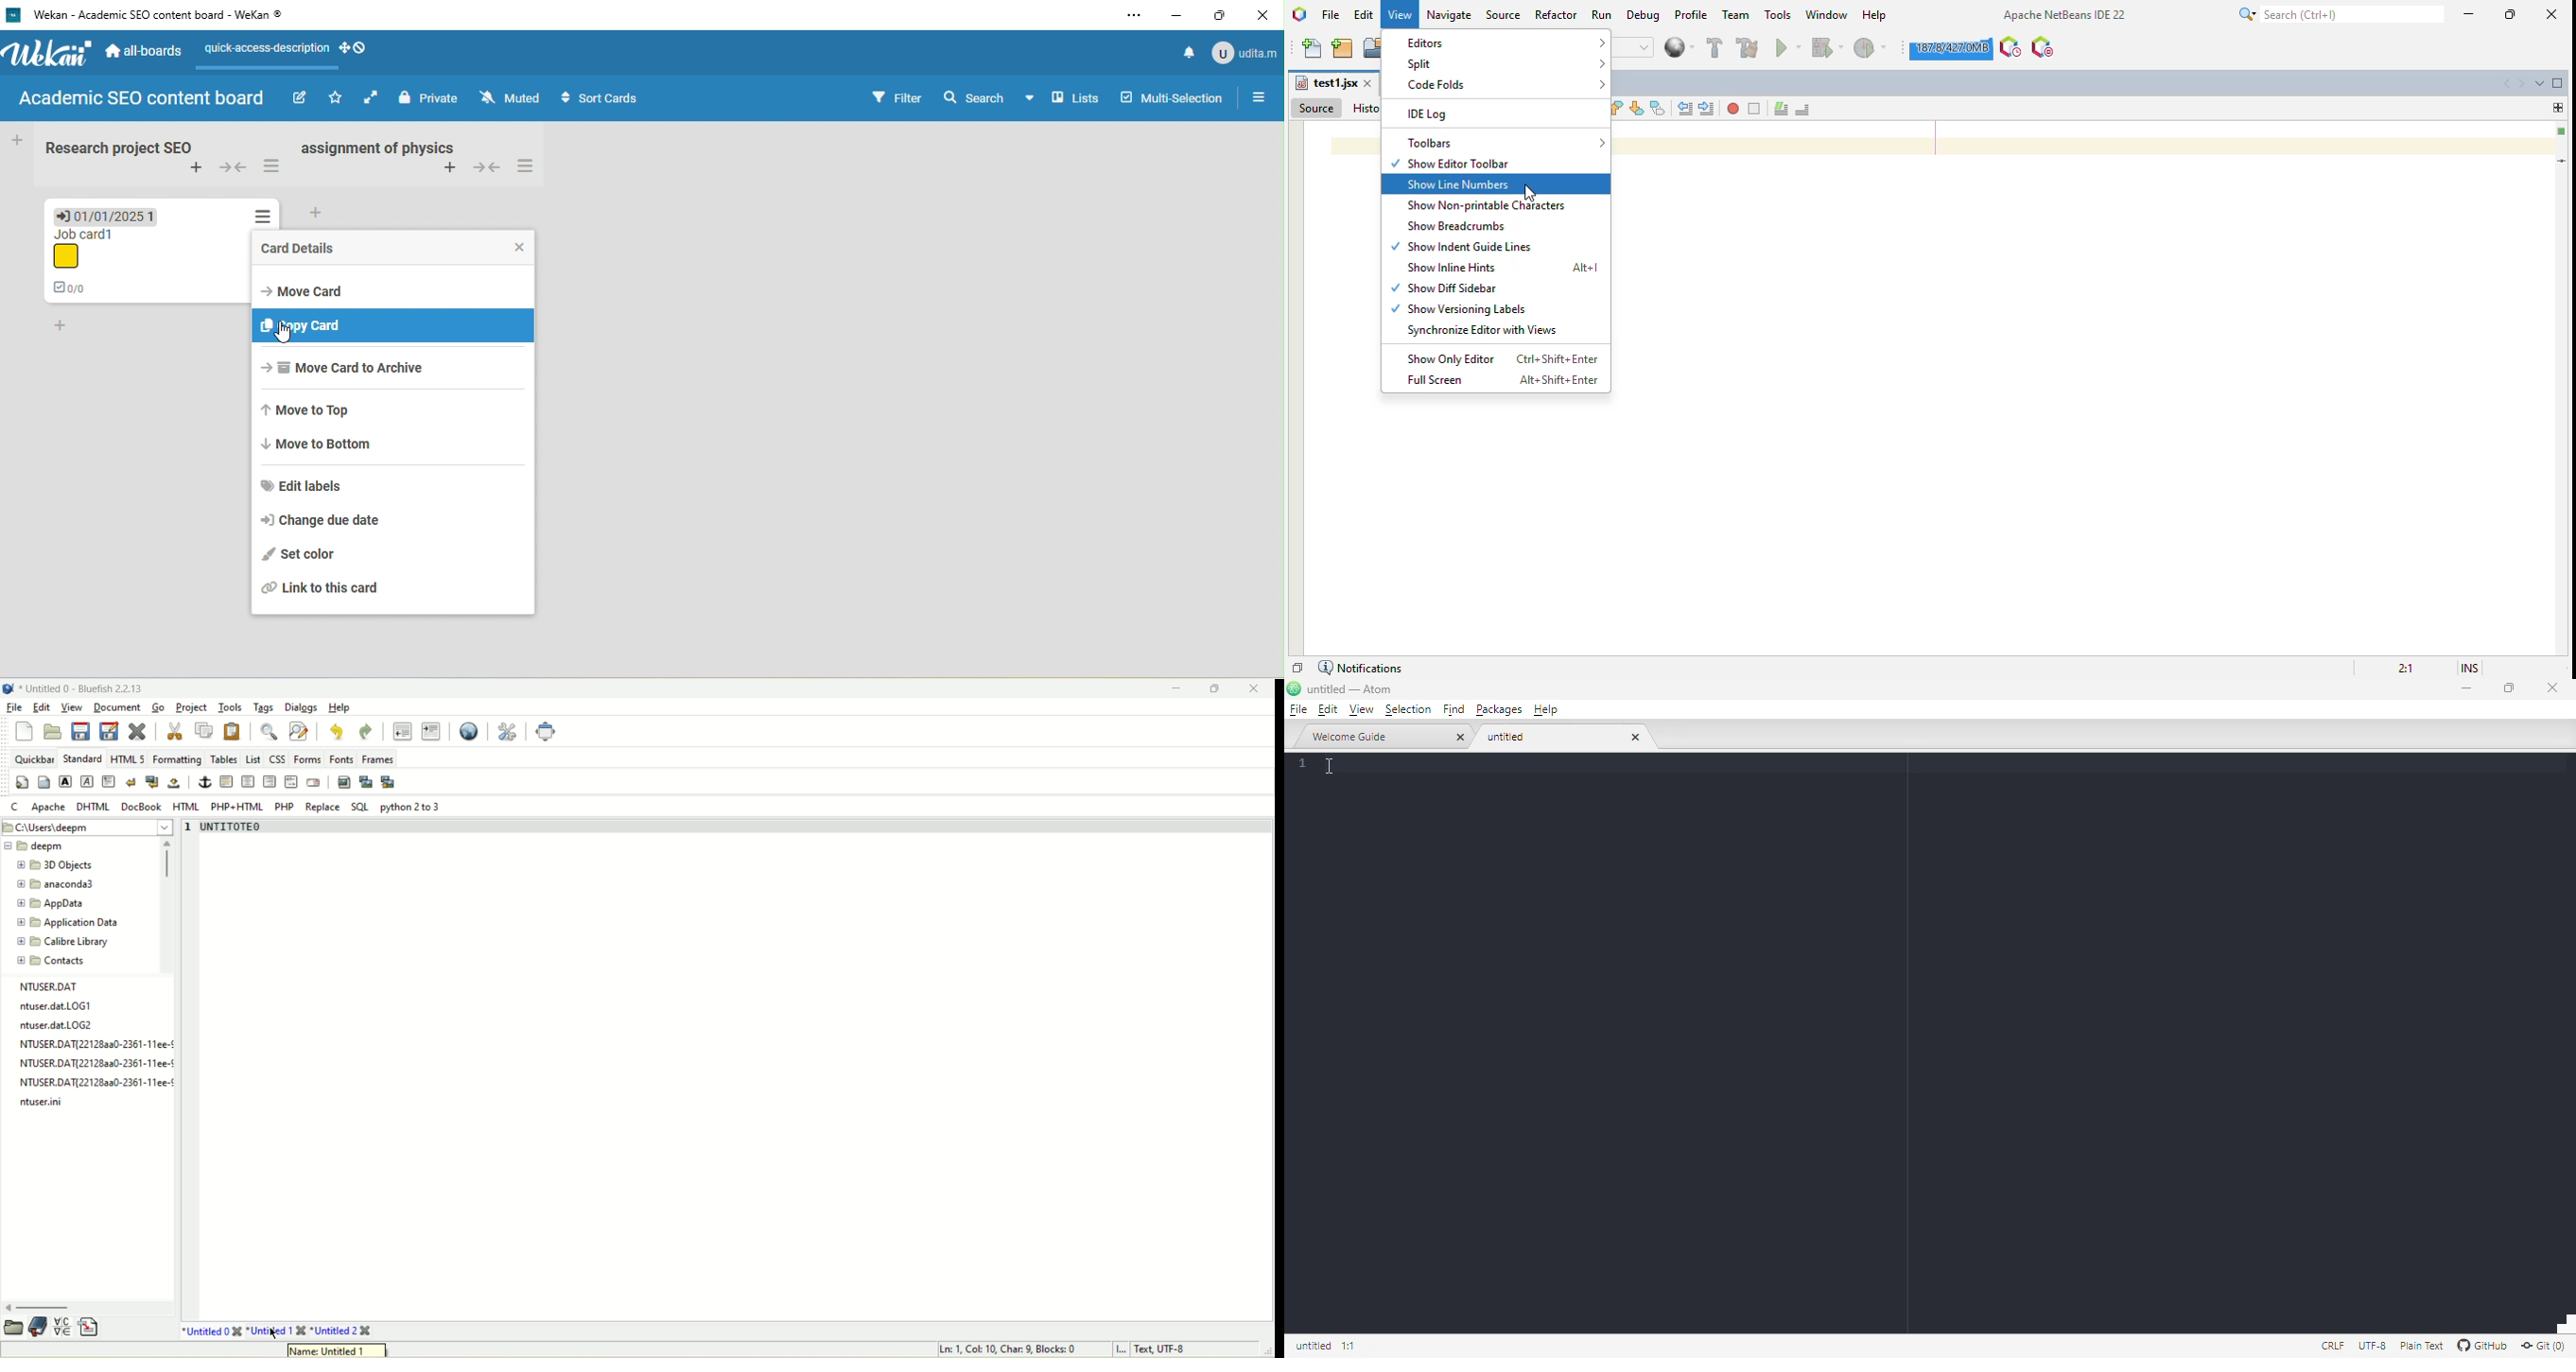  Describe the element at coordinates (367, 783) in the screenshot. I see `insert thumbnail` at that location.